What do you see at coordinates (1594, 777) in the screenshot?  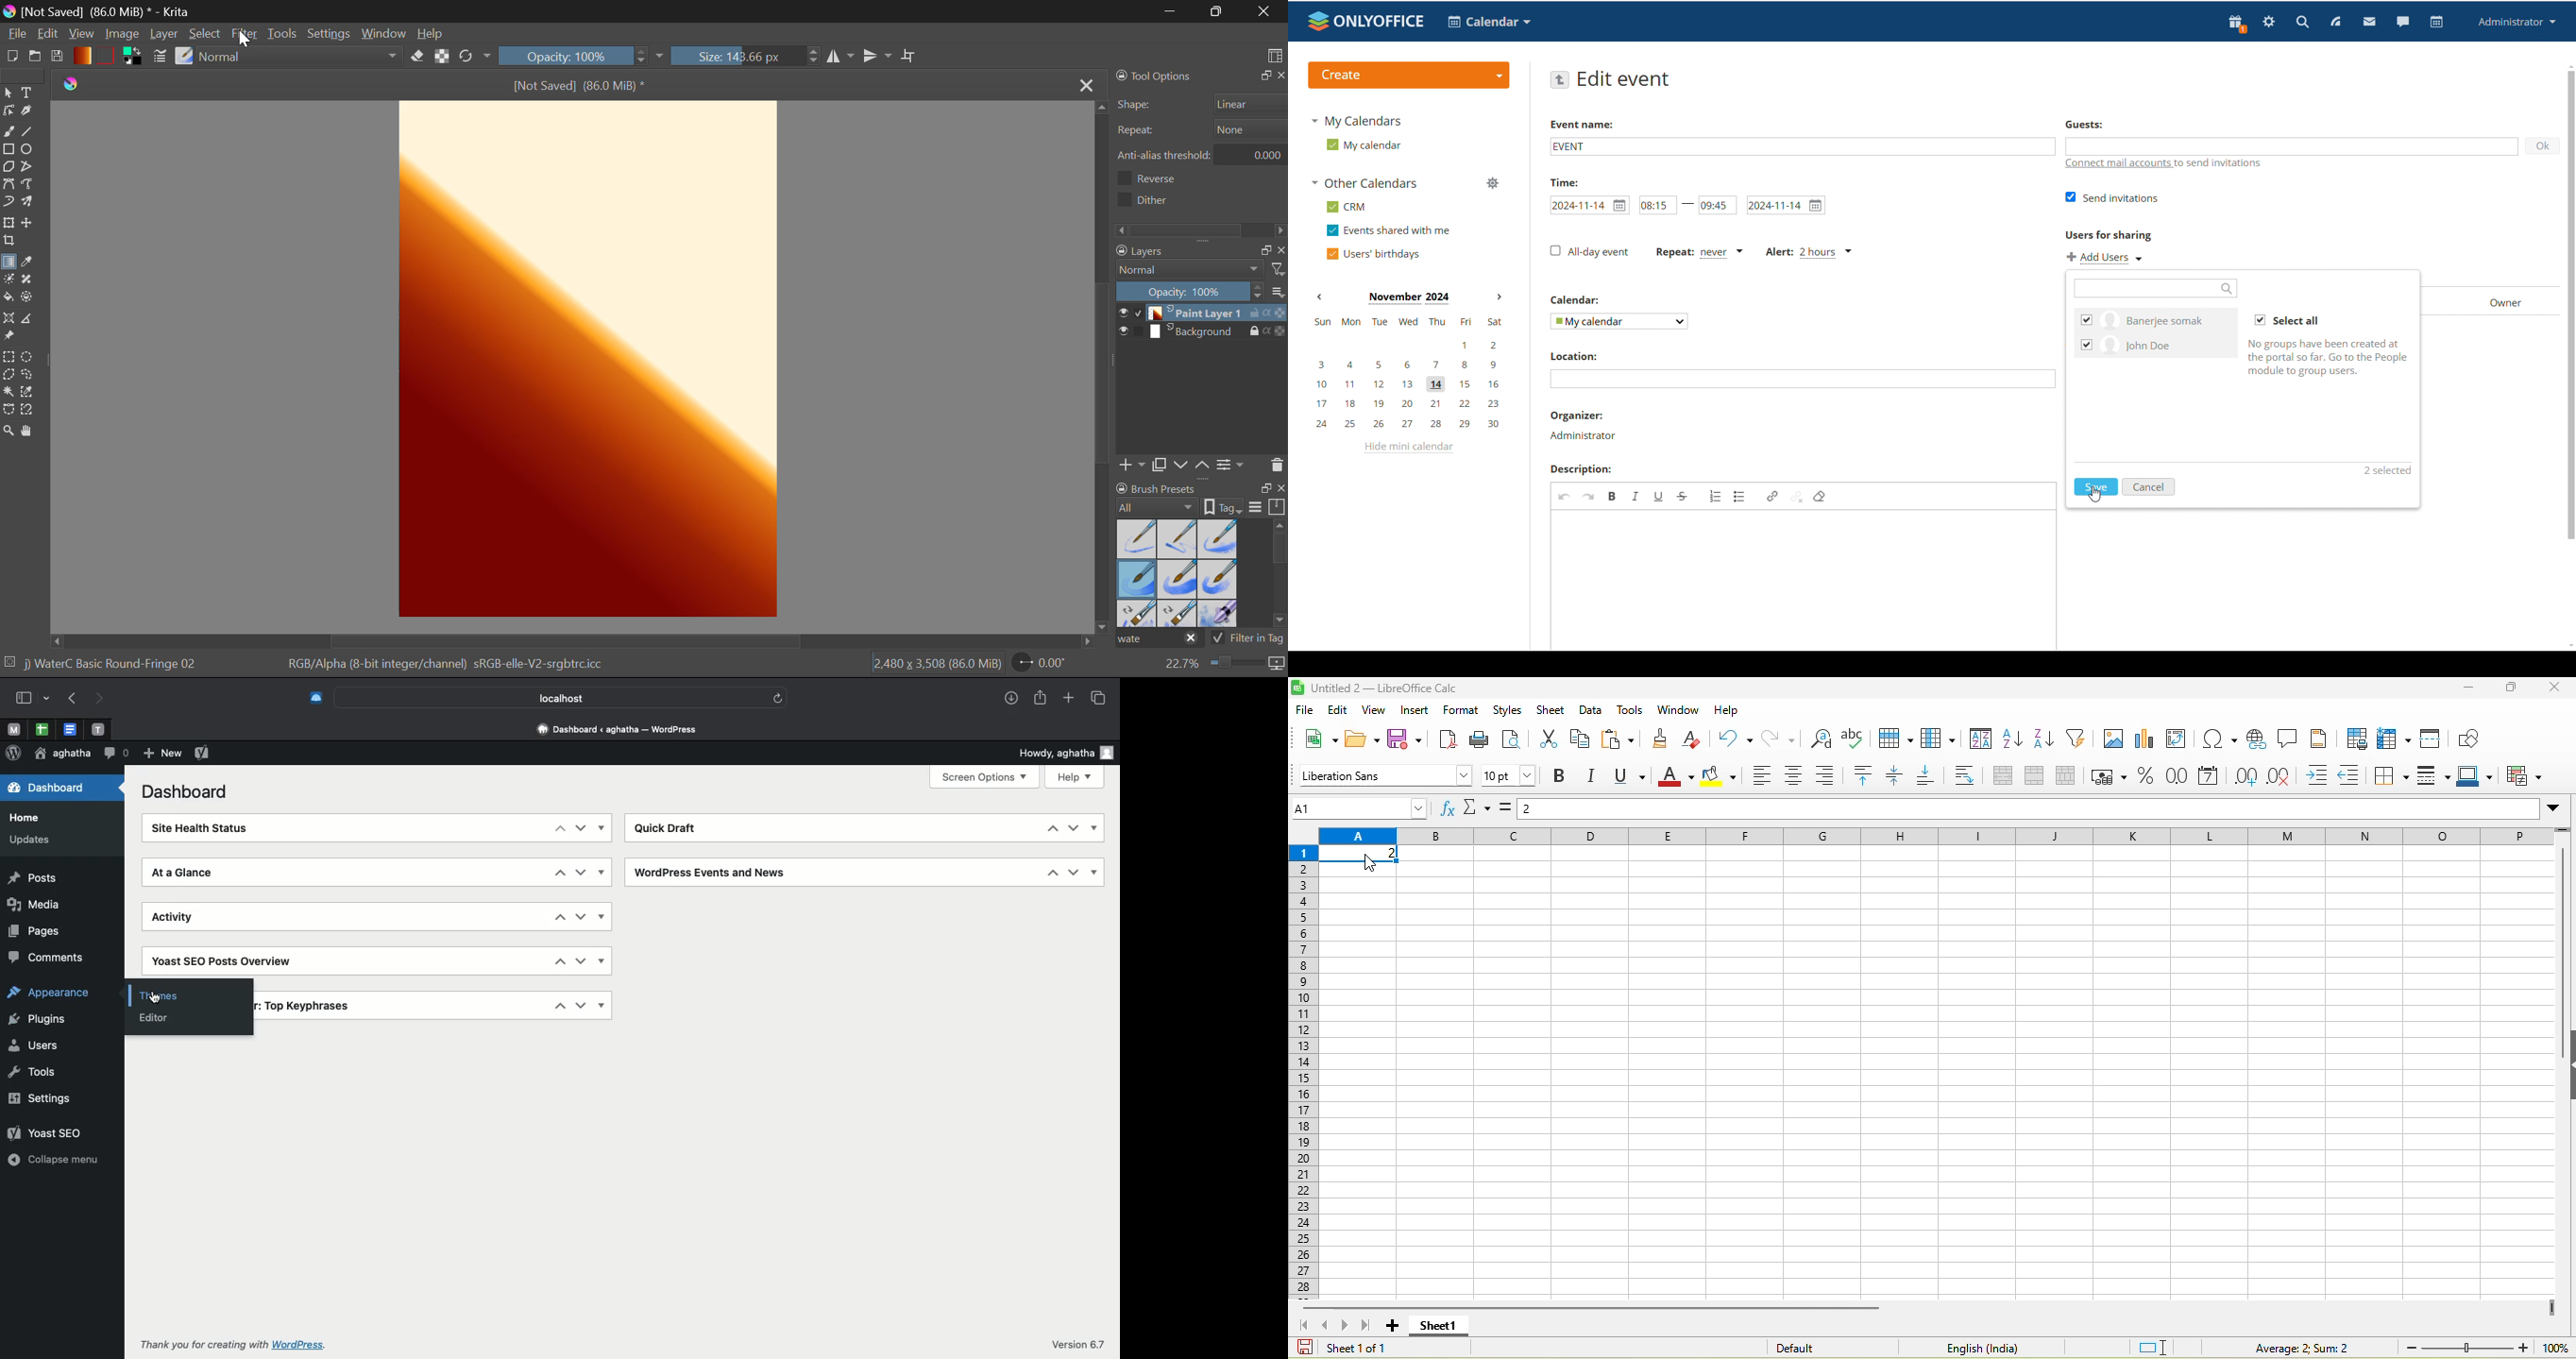 I see `italics` at bounding box center [1594, 777].